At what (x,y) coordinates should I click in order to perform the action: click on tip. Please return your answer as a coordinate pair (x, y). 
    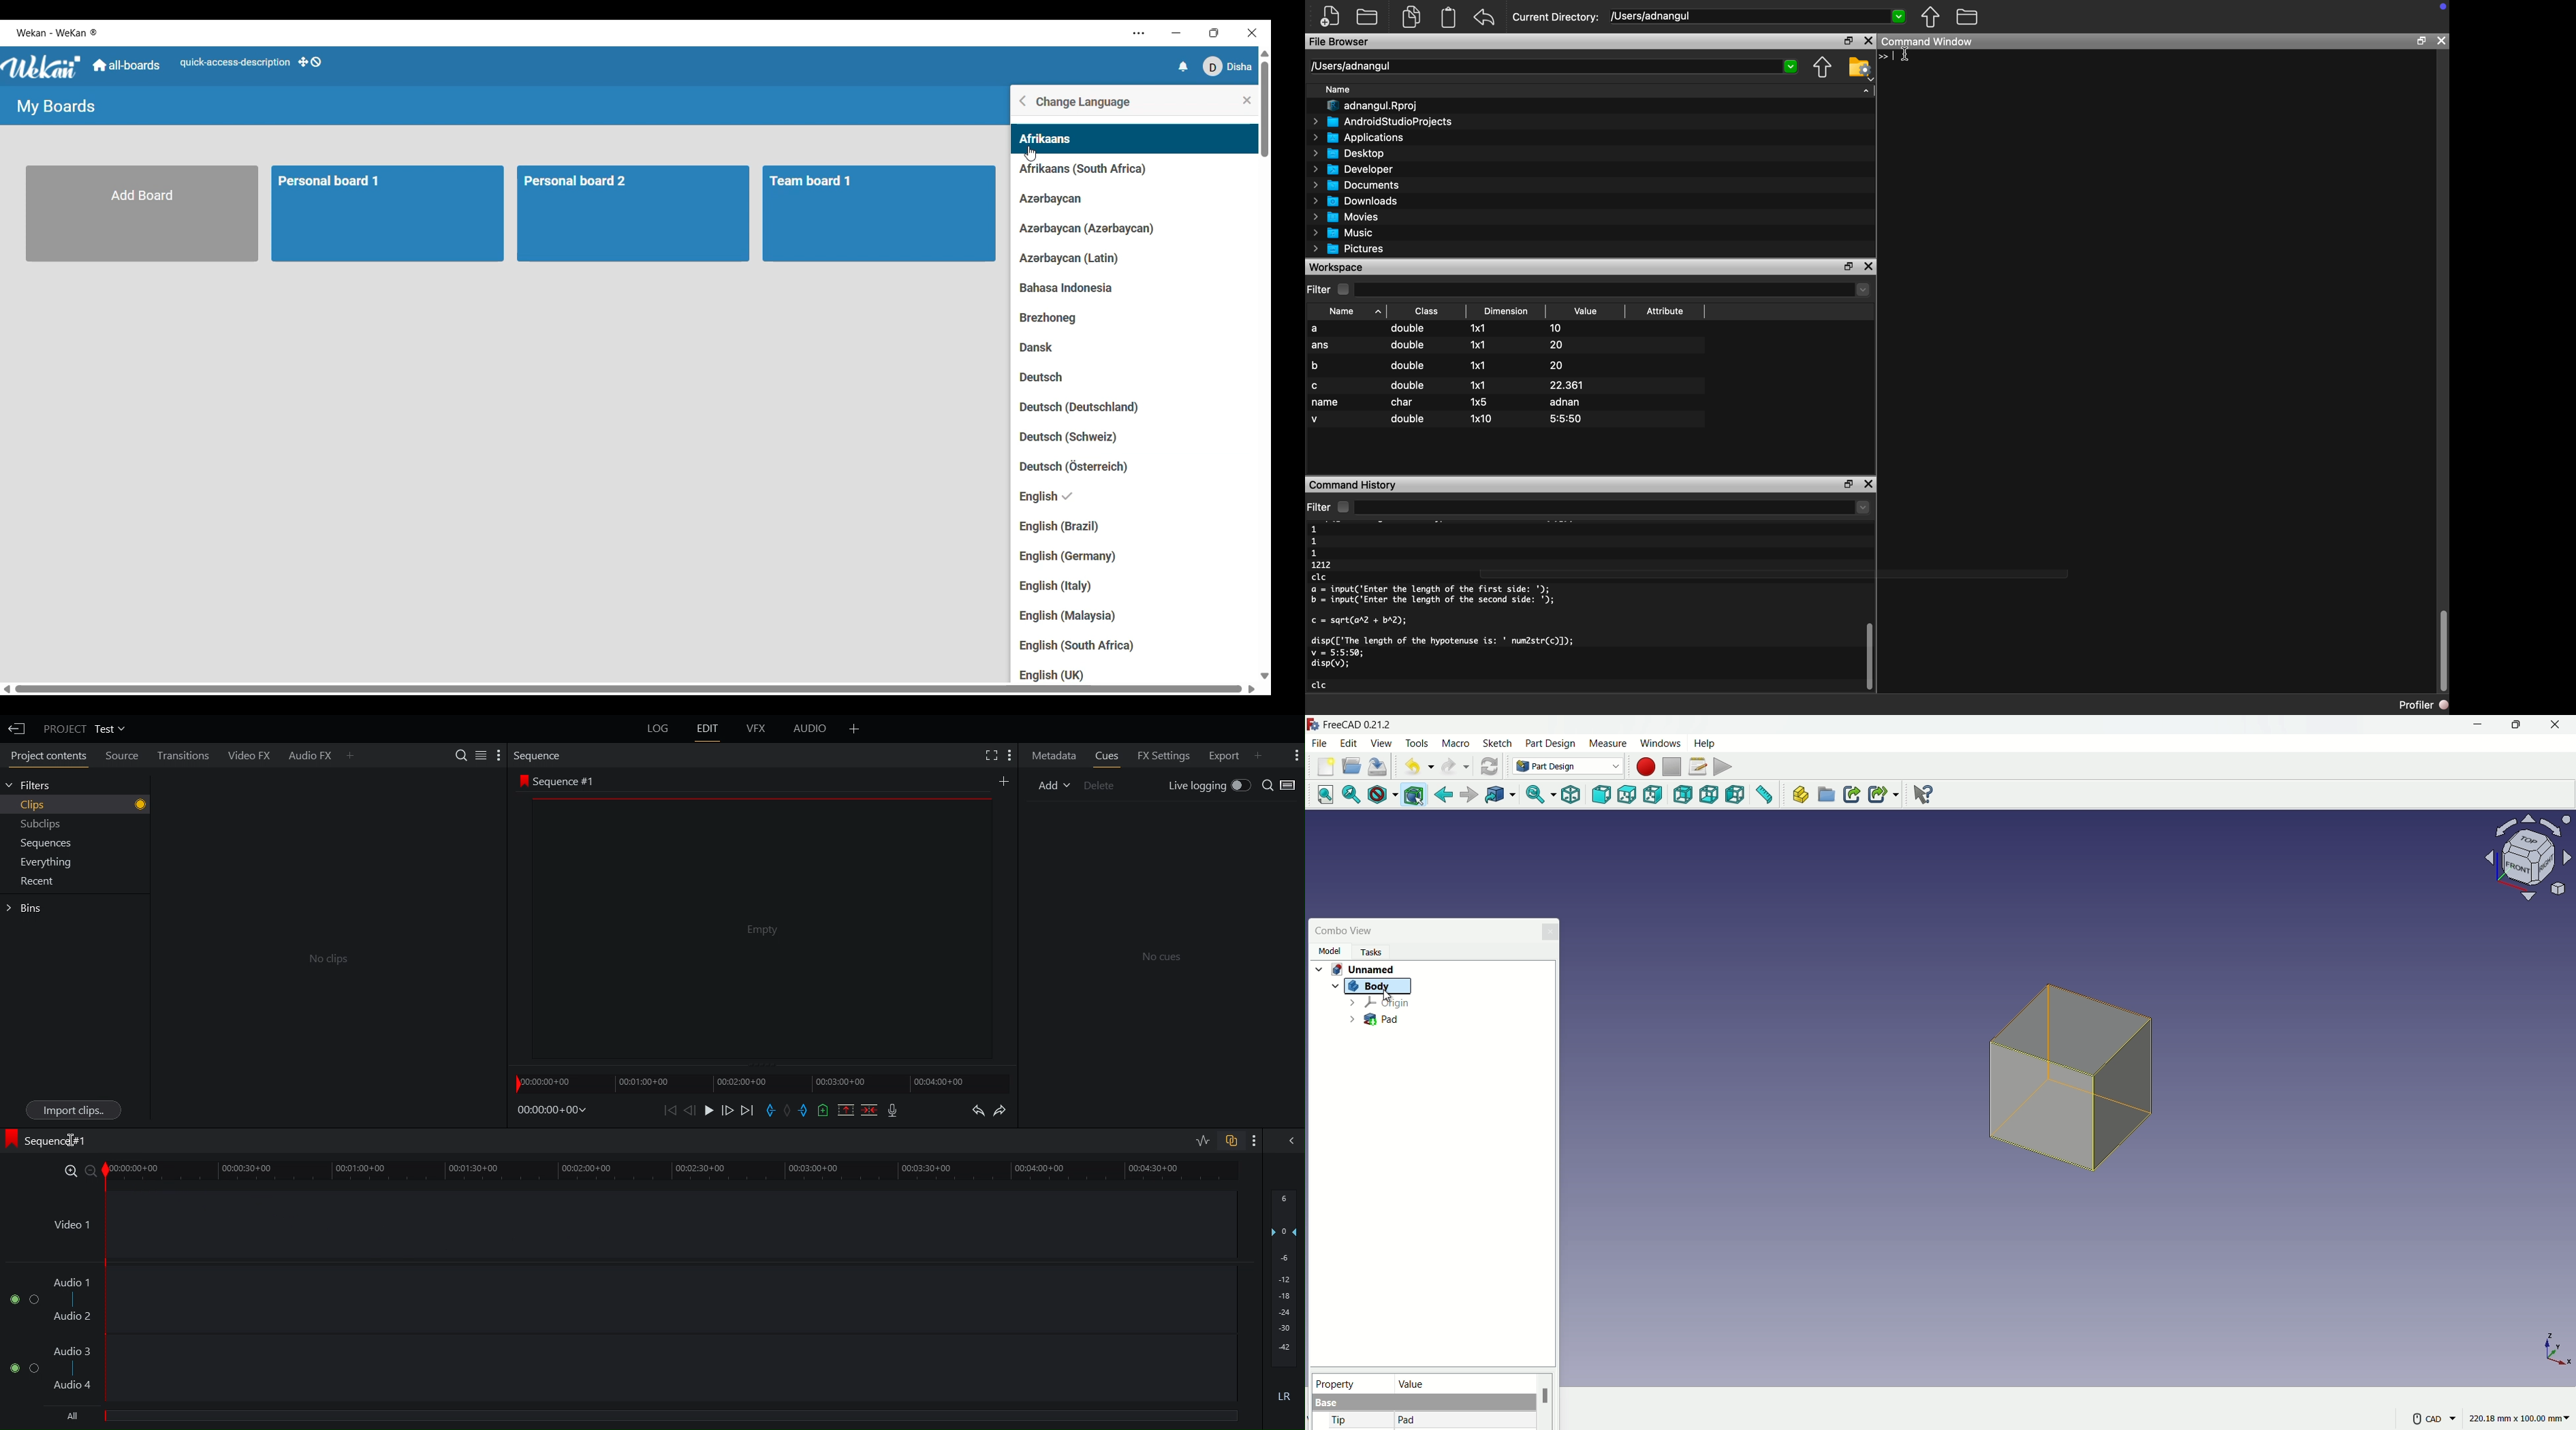
    Looking at the image, I should click on (1340, 1421).